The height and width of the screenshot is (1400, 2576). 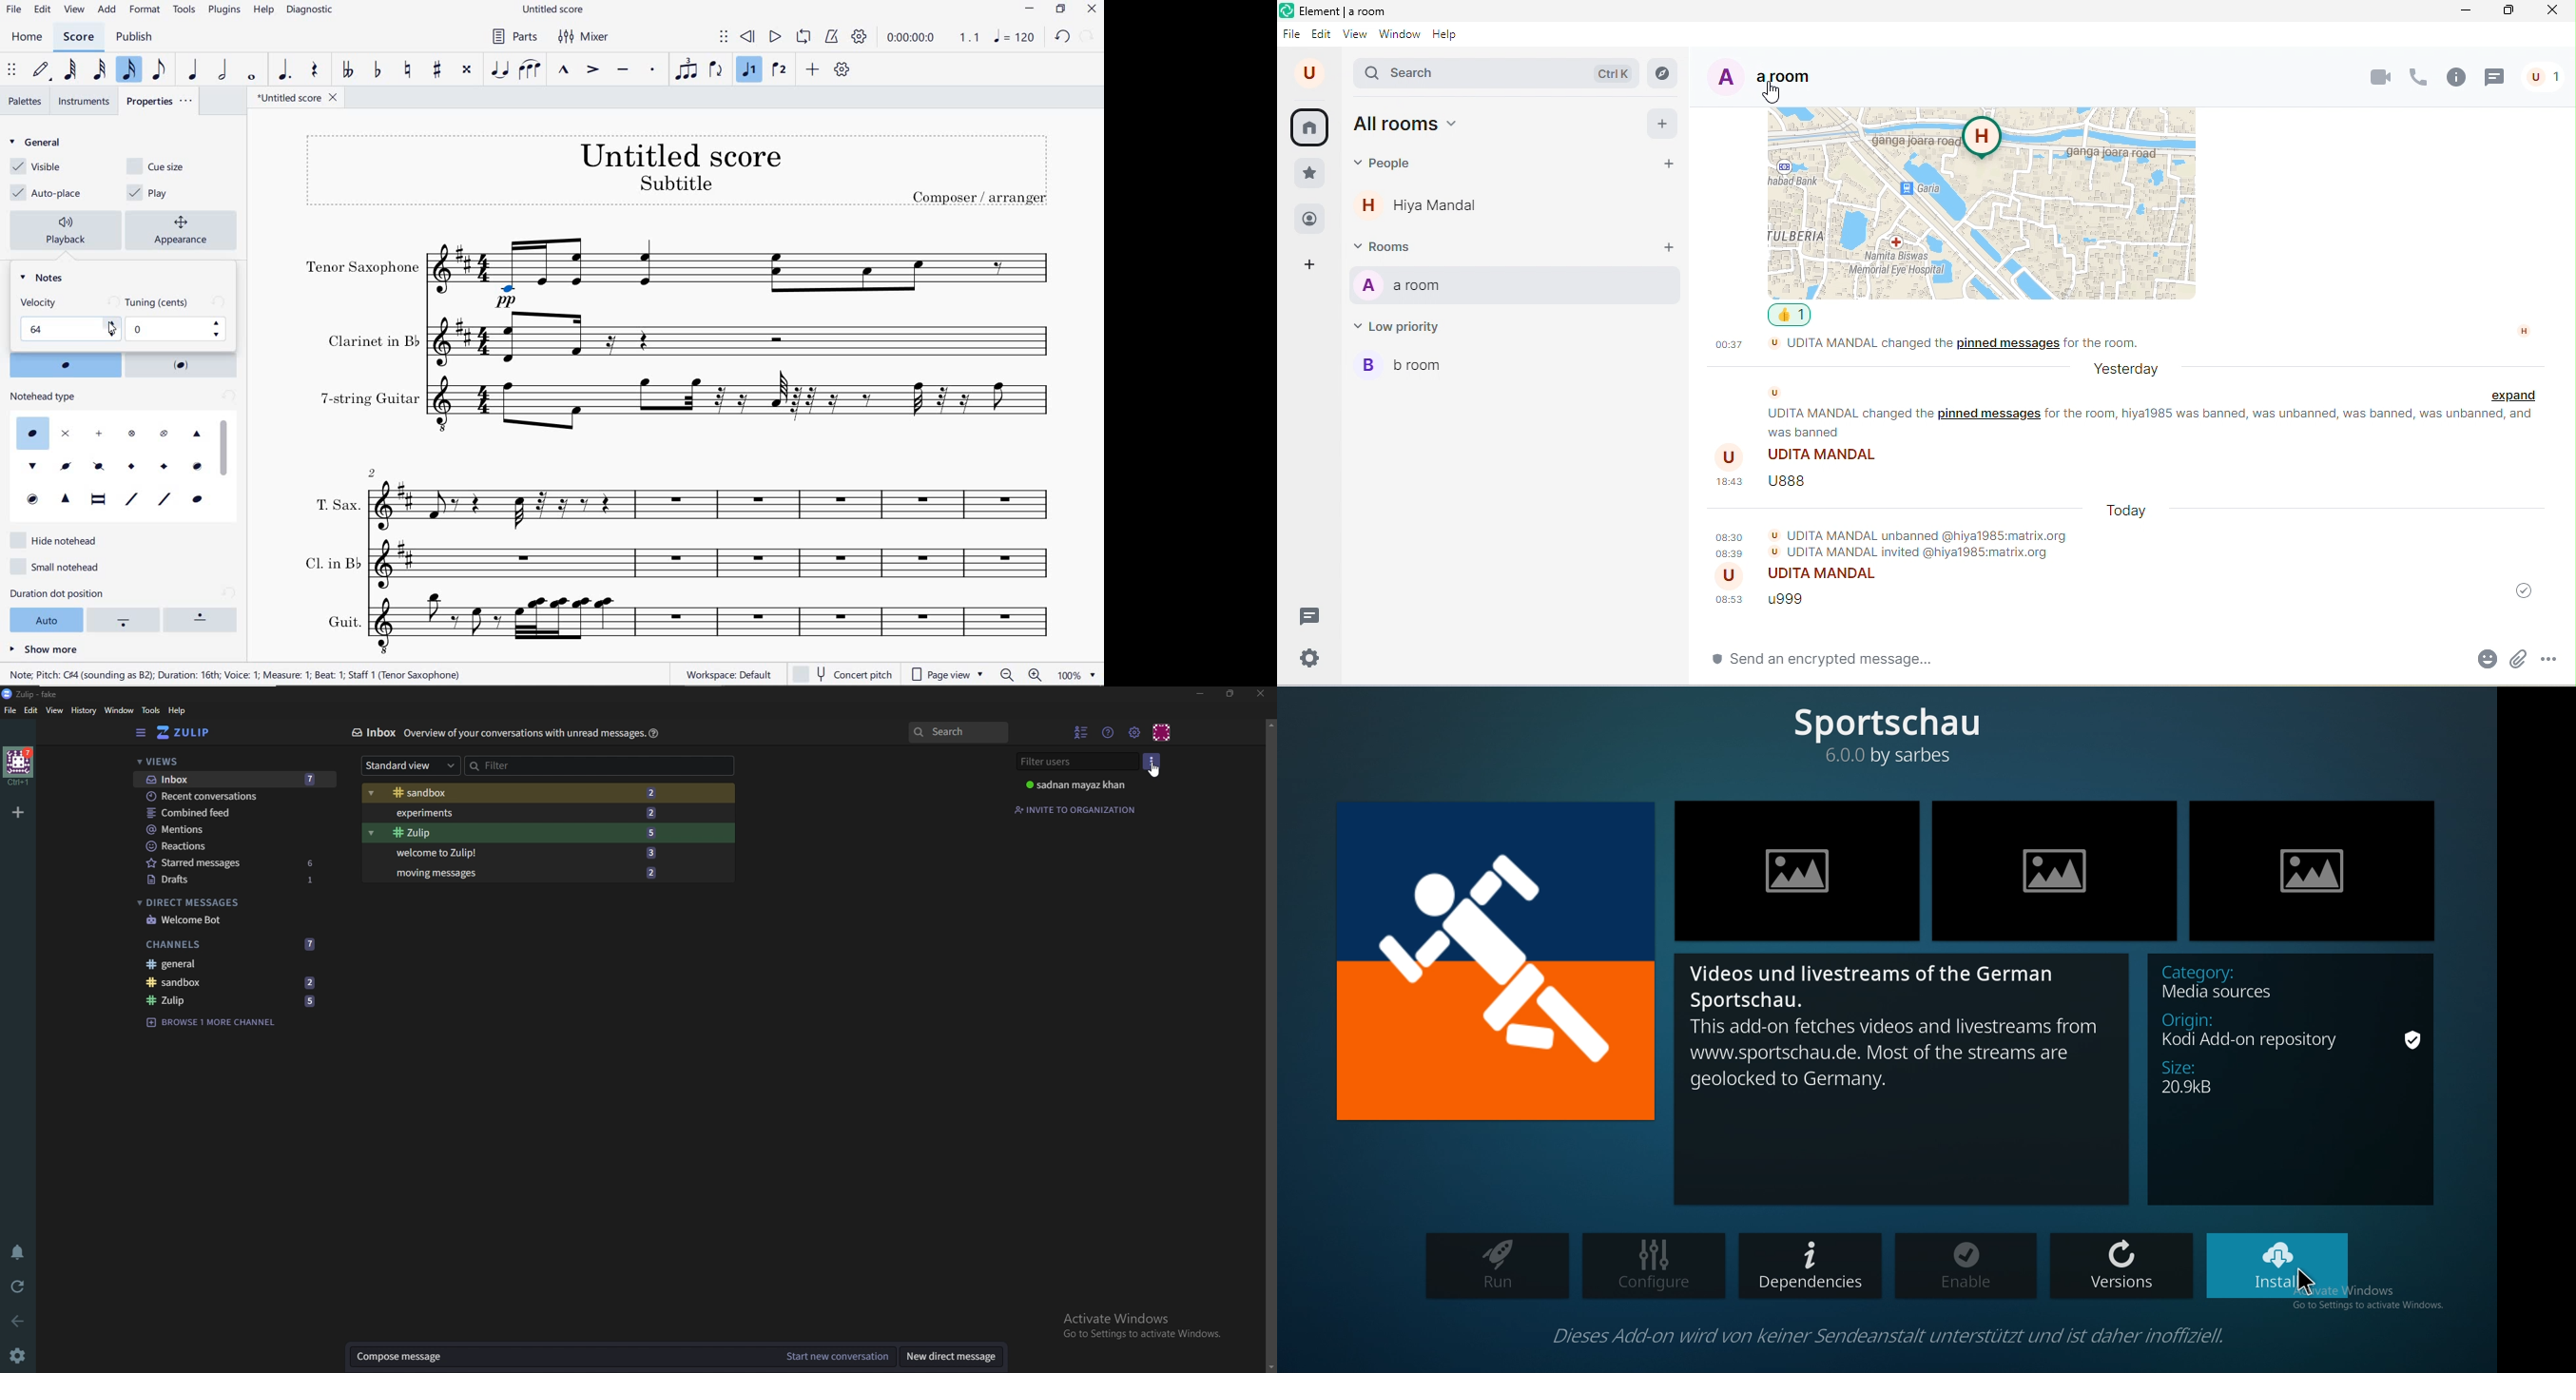 What do you see at coordinates (781, 70) in the screenshot?
I see `VOICE 2` at bounding box center [781, 70].